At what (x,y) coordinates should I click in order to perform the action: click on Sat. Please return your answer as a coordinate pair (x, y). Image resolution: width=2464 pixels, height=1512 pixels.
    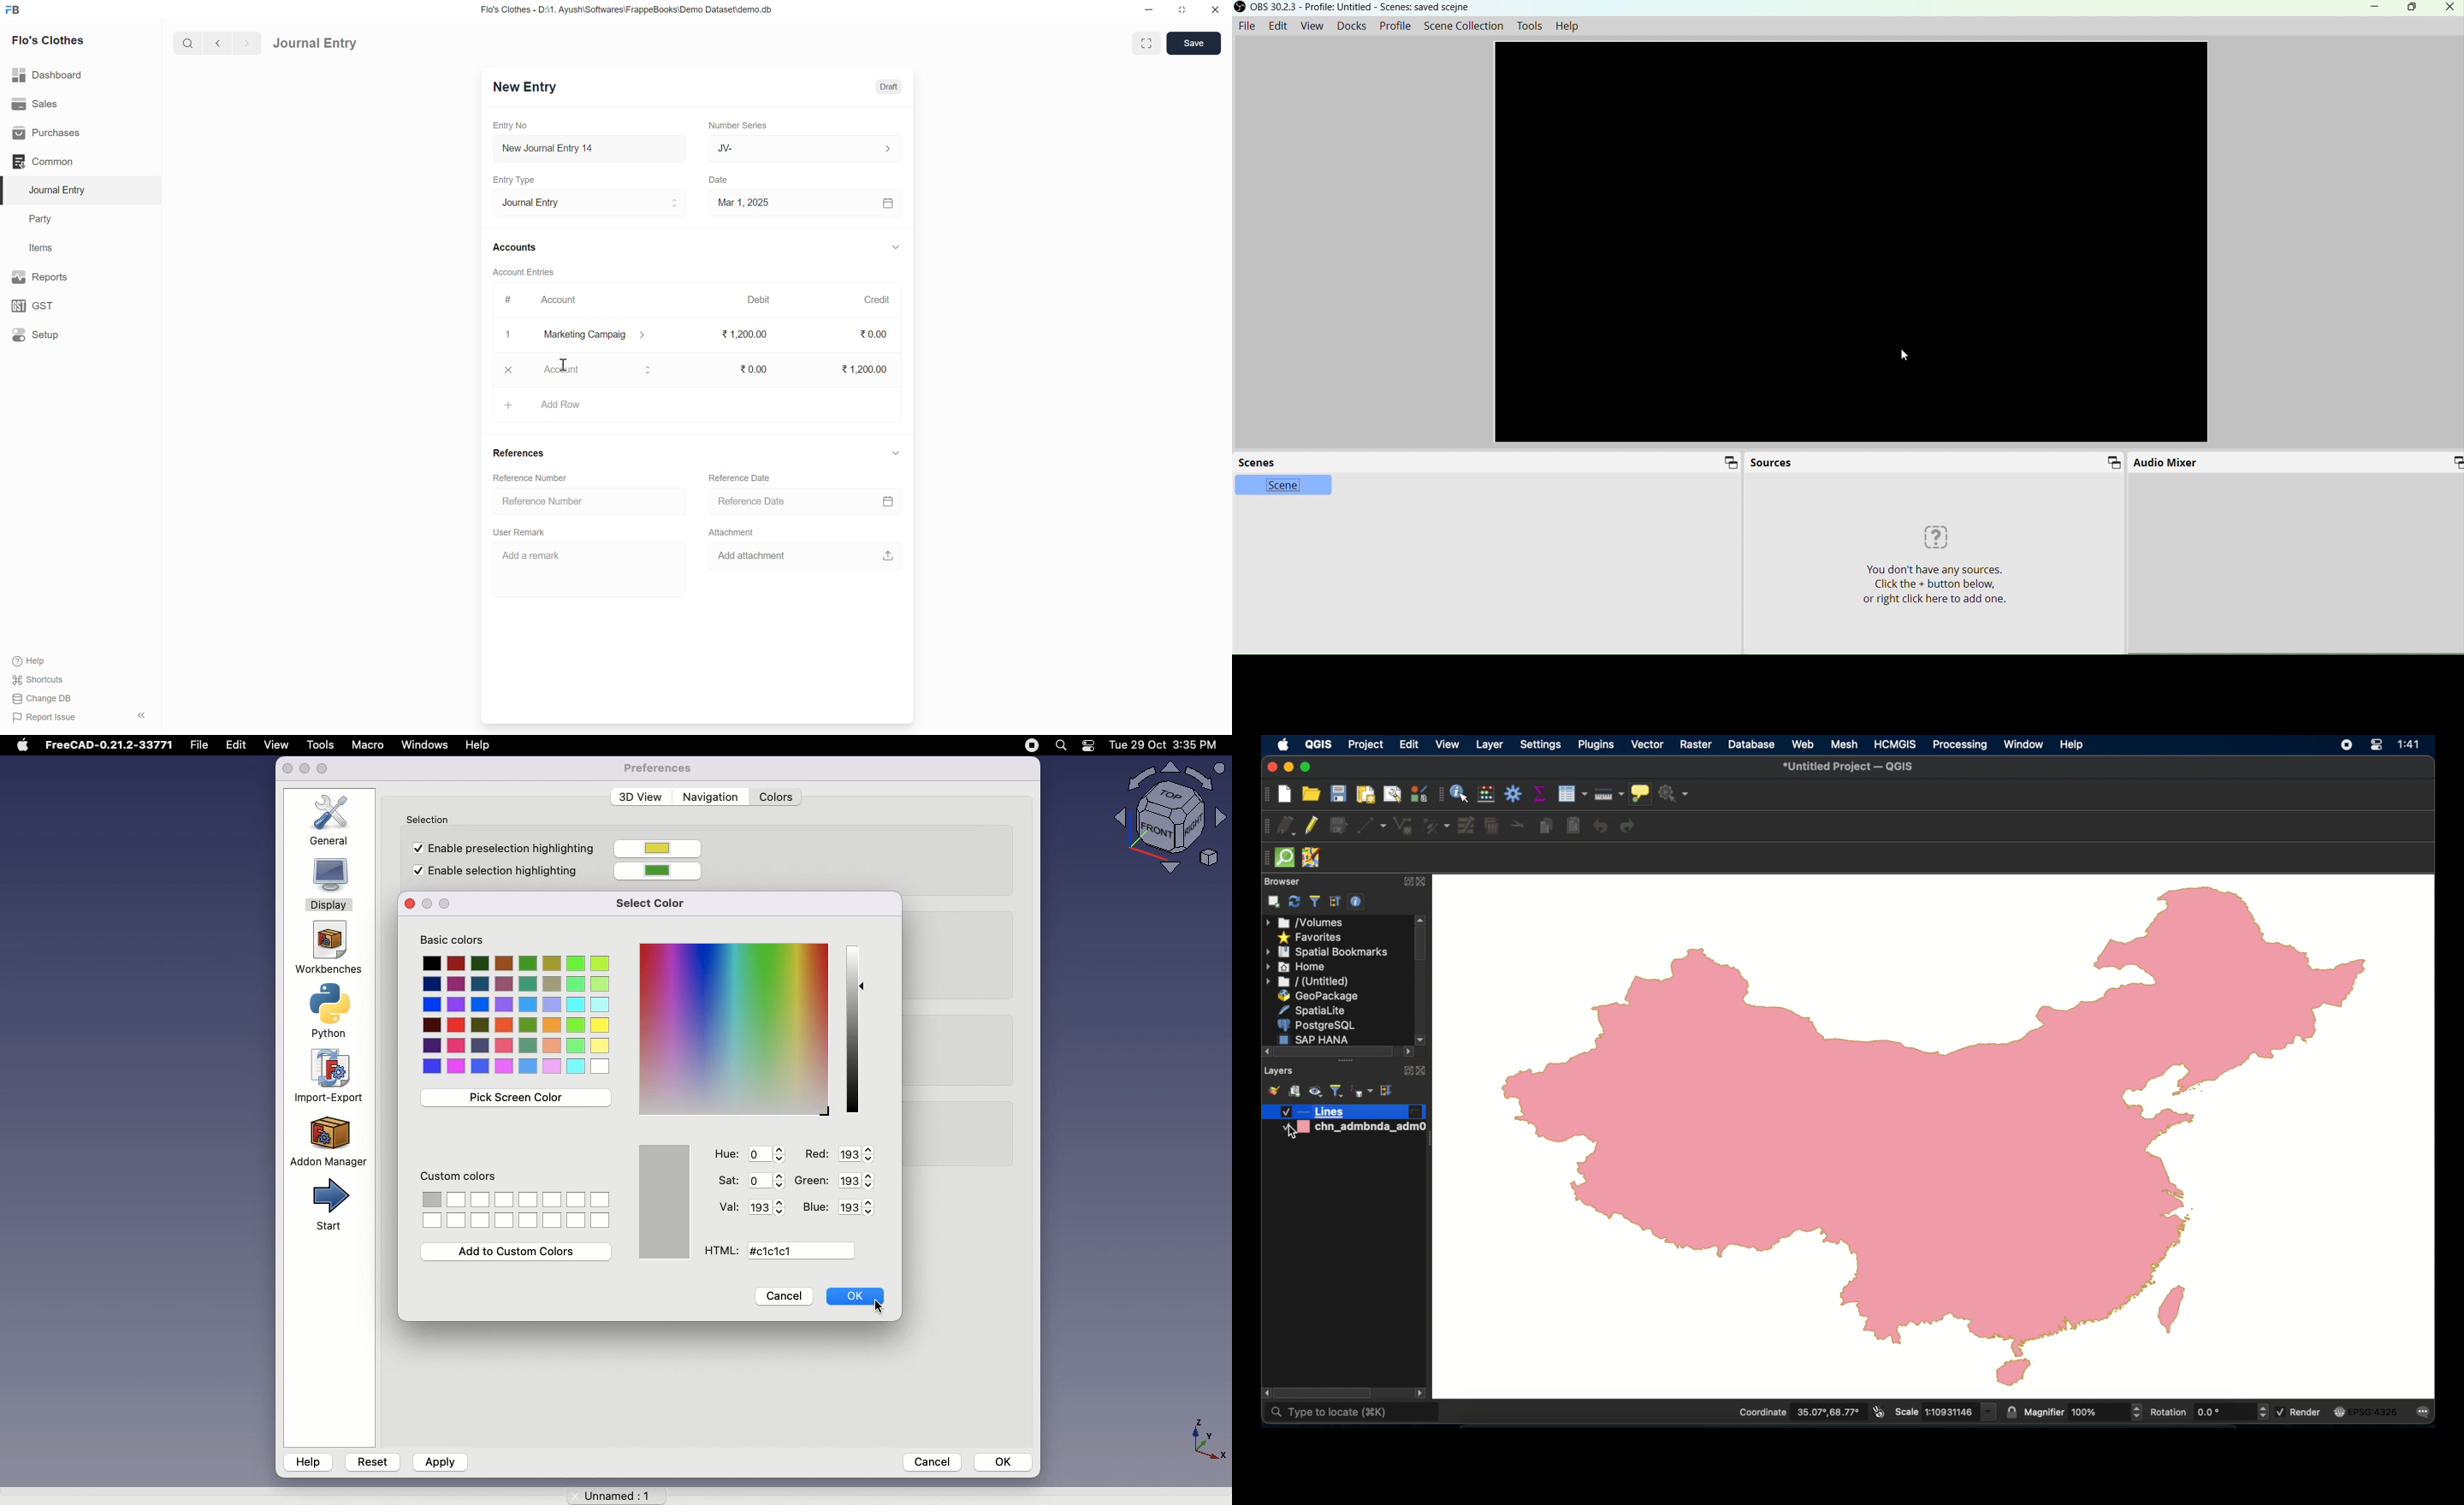
    Looking at the image, I should click on (727, 1181).